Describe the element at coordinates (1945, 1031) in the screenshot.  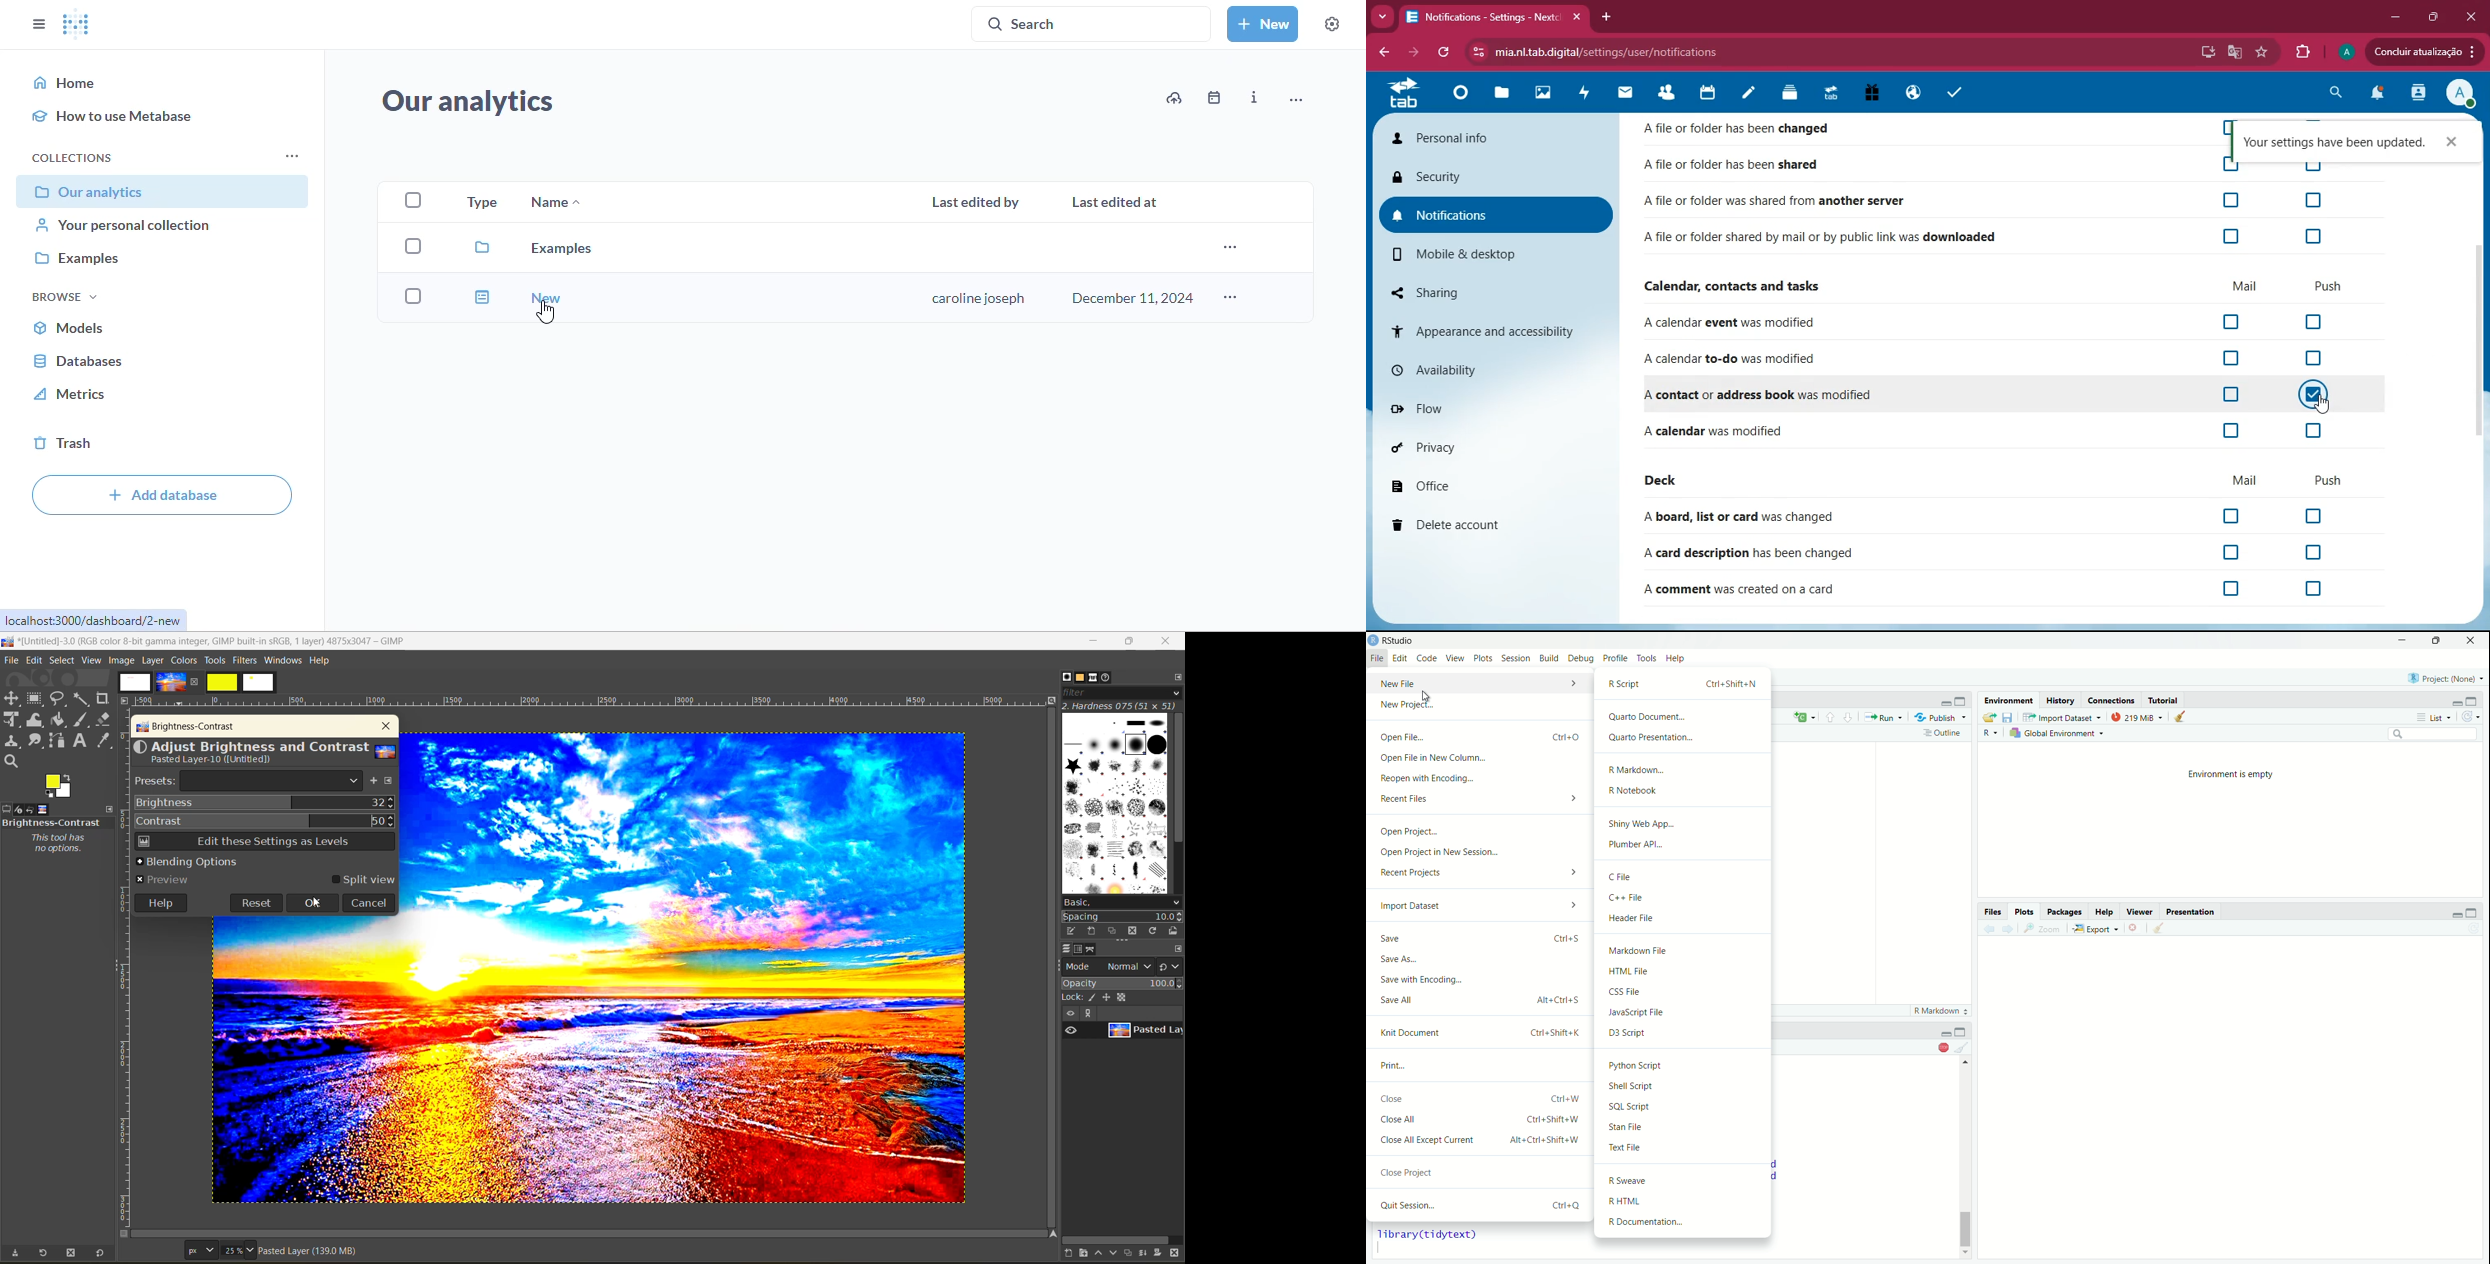
I see `` at that location.